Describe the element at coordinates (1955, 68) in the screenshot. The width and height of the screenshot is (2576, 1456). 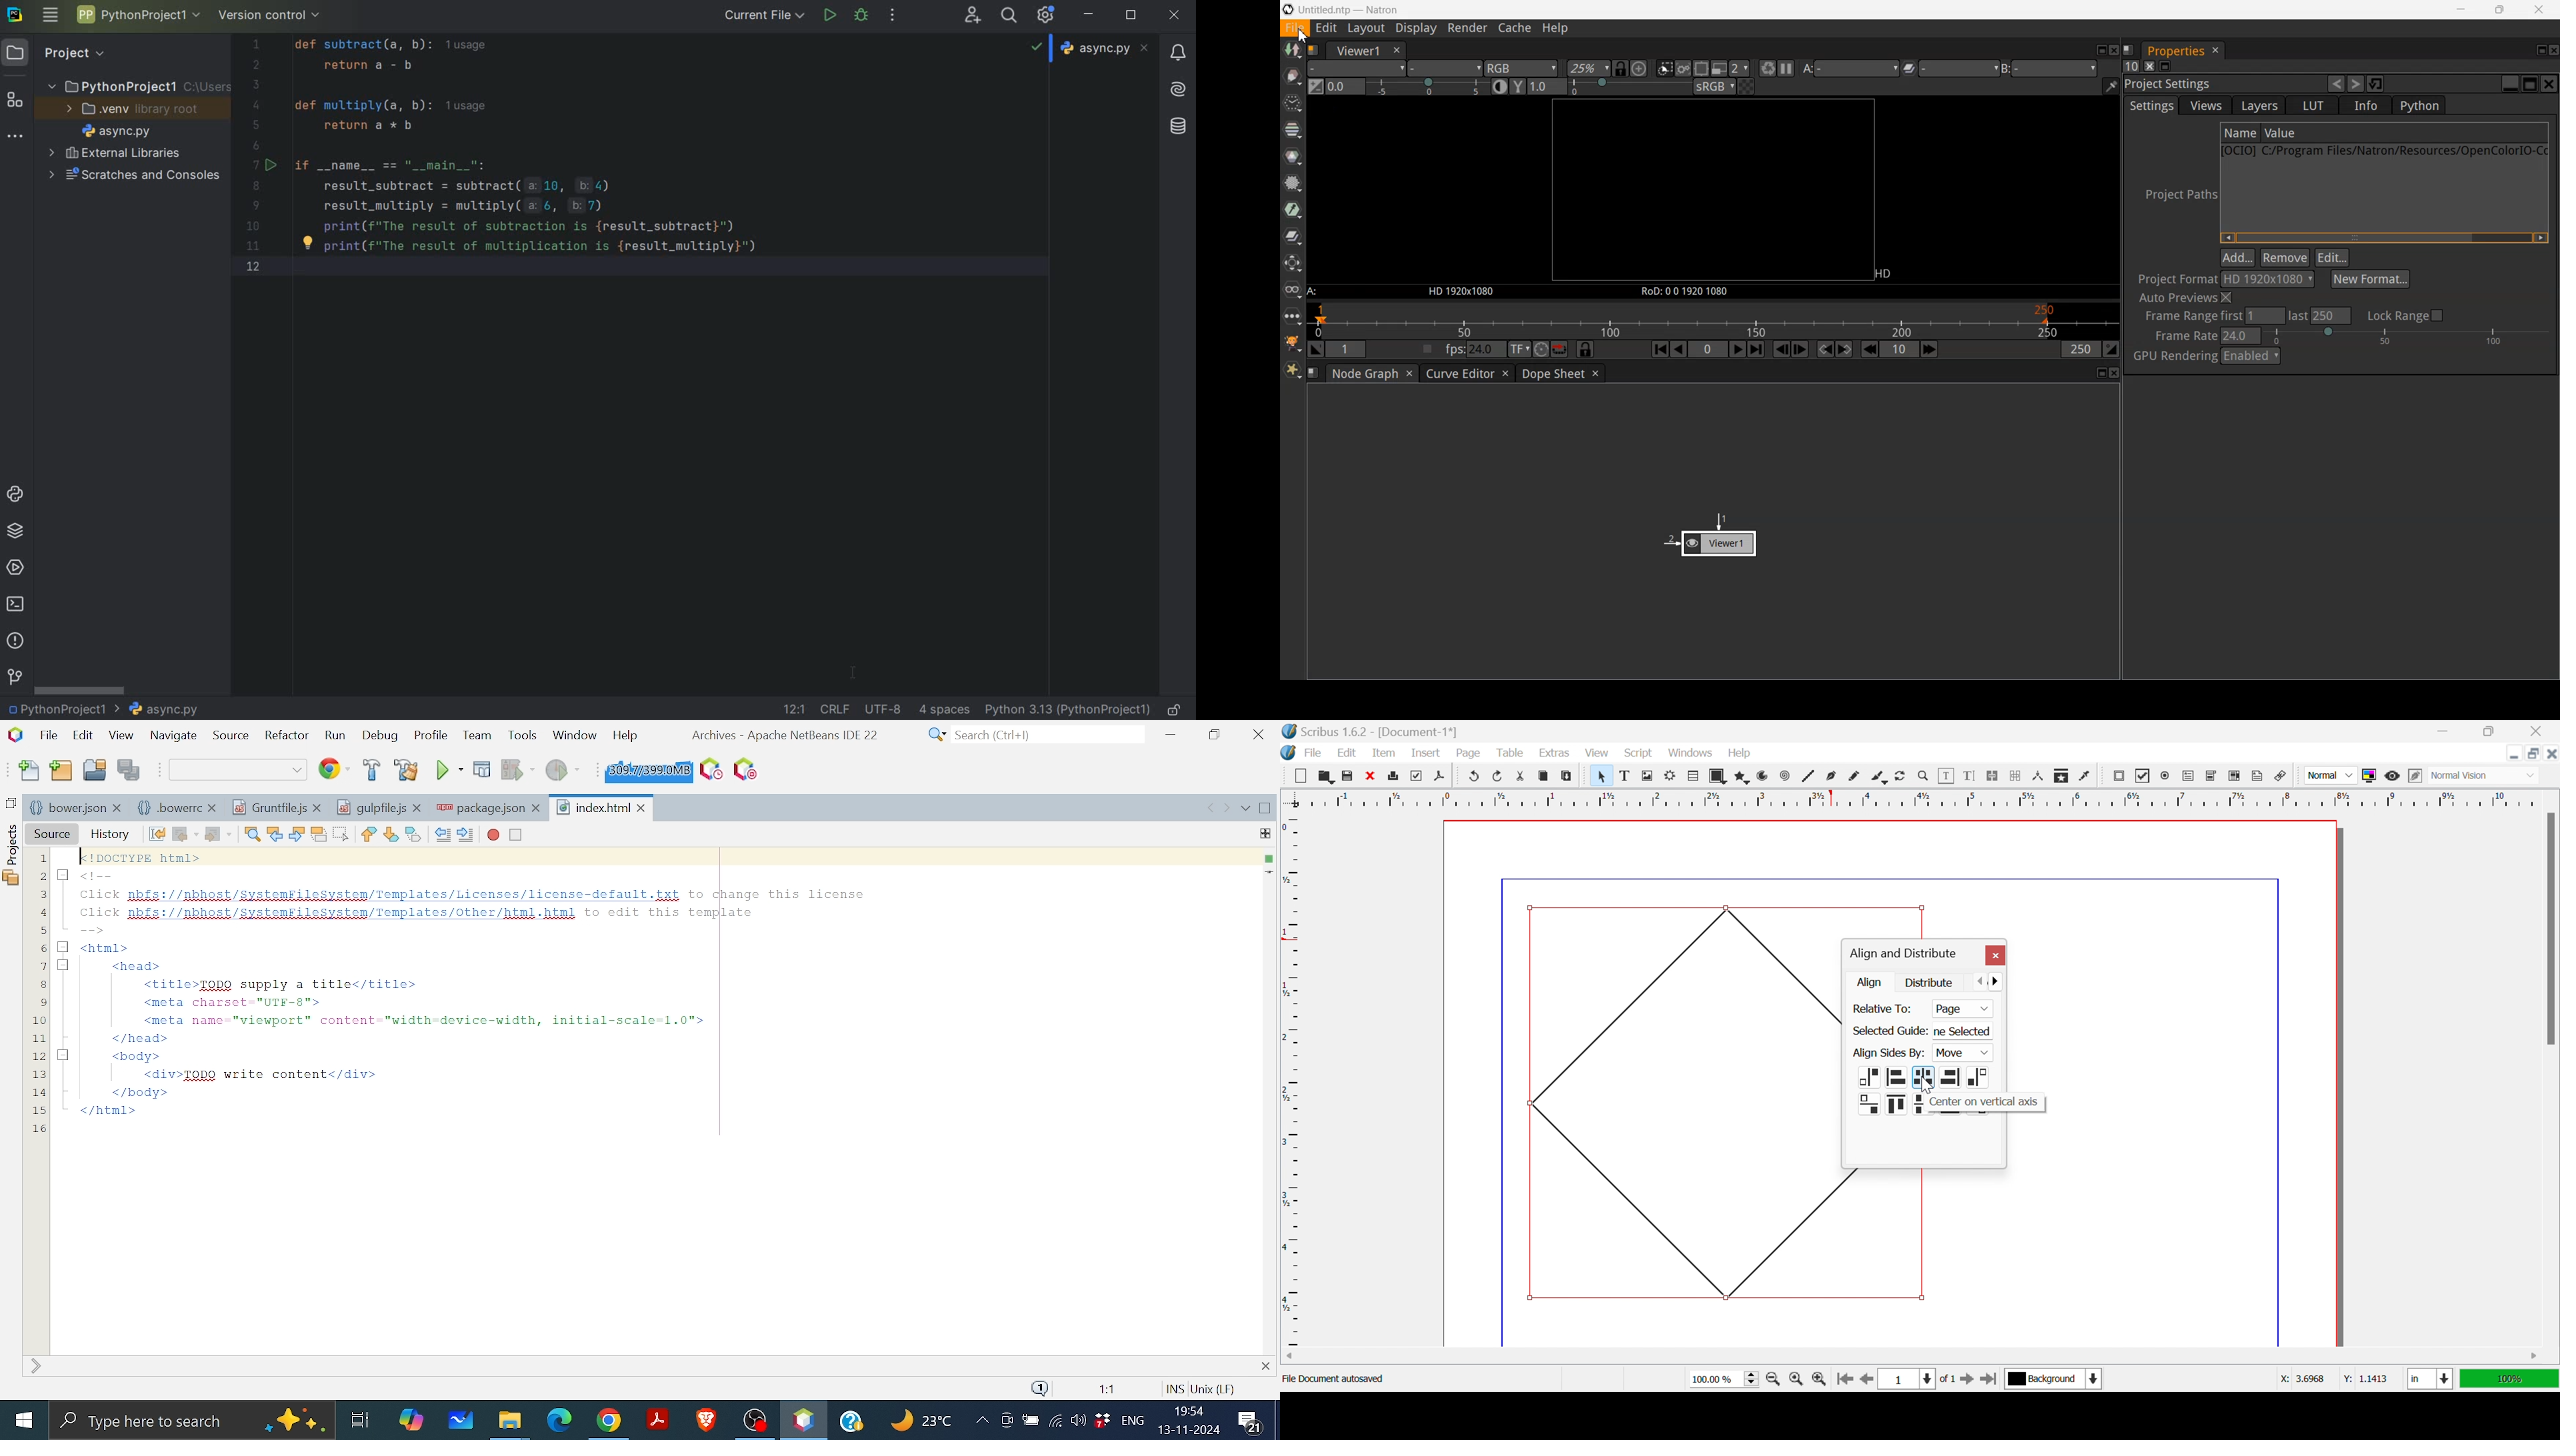
I see `Viewer setting` at that location.